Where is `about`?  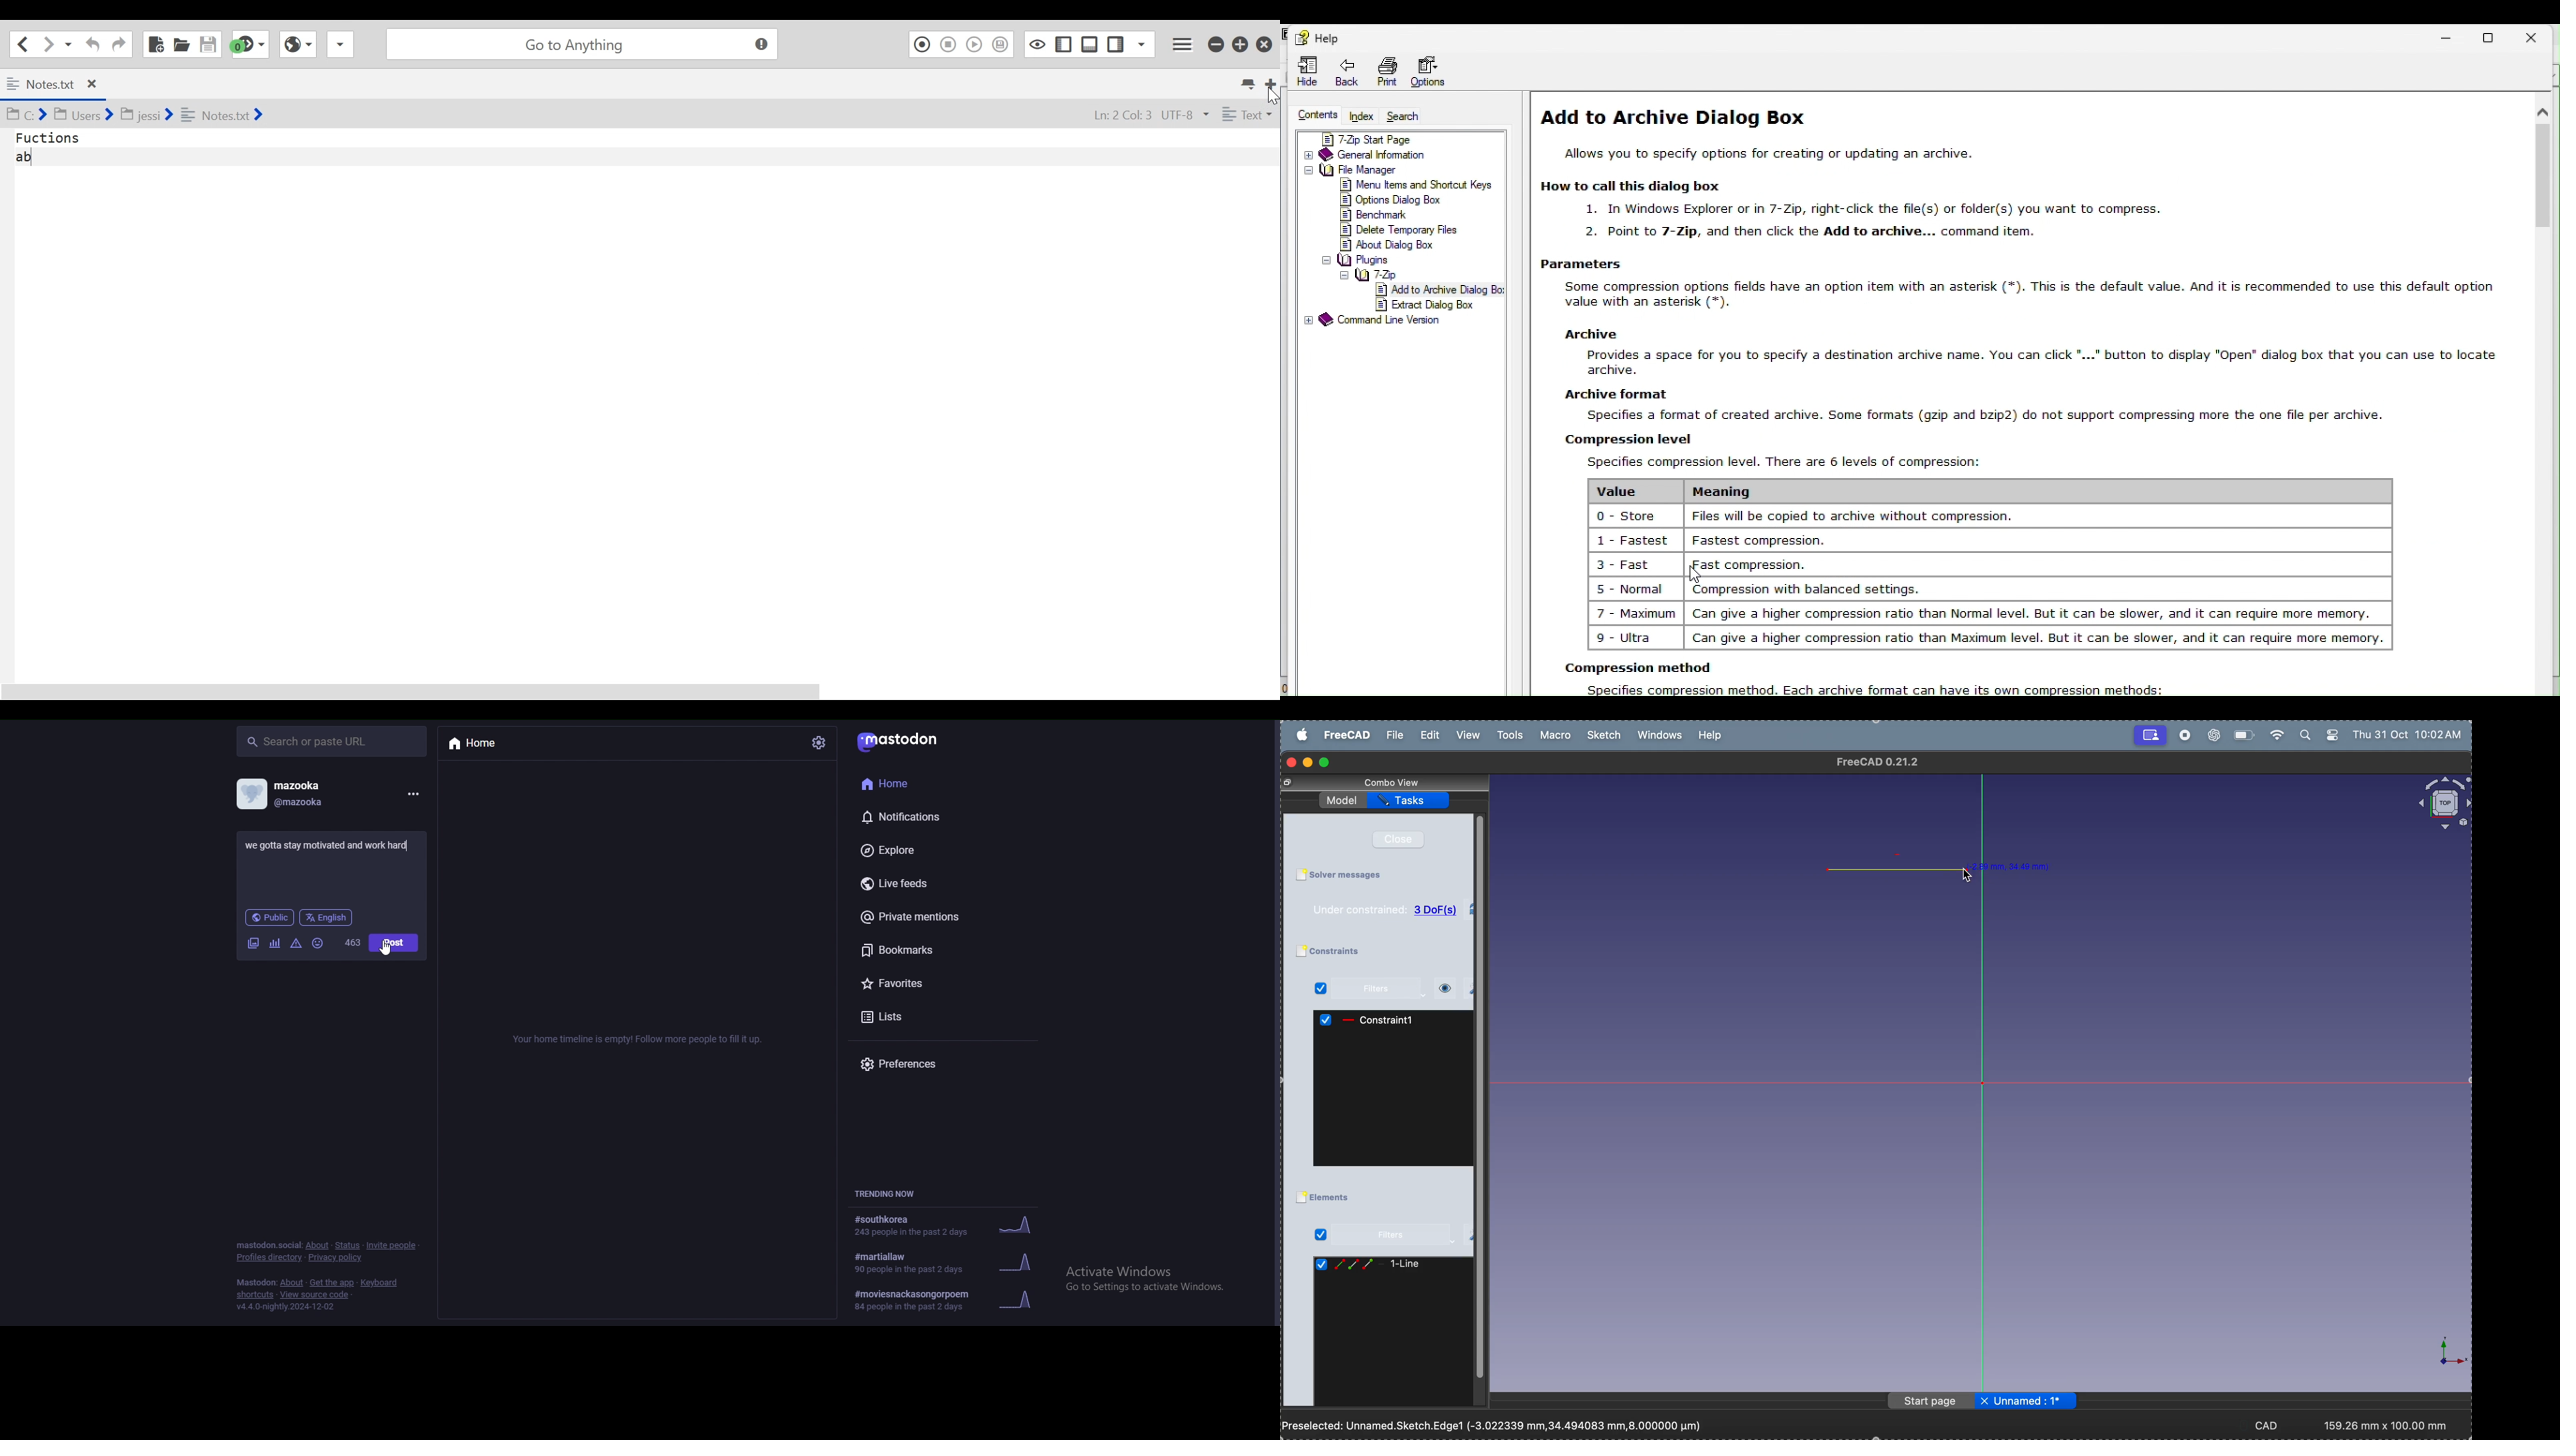 about is located at coordinates (292, 1284).